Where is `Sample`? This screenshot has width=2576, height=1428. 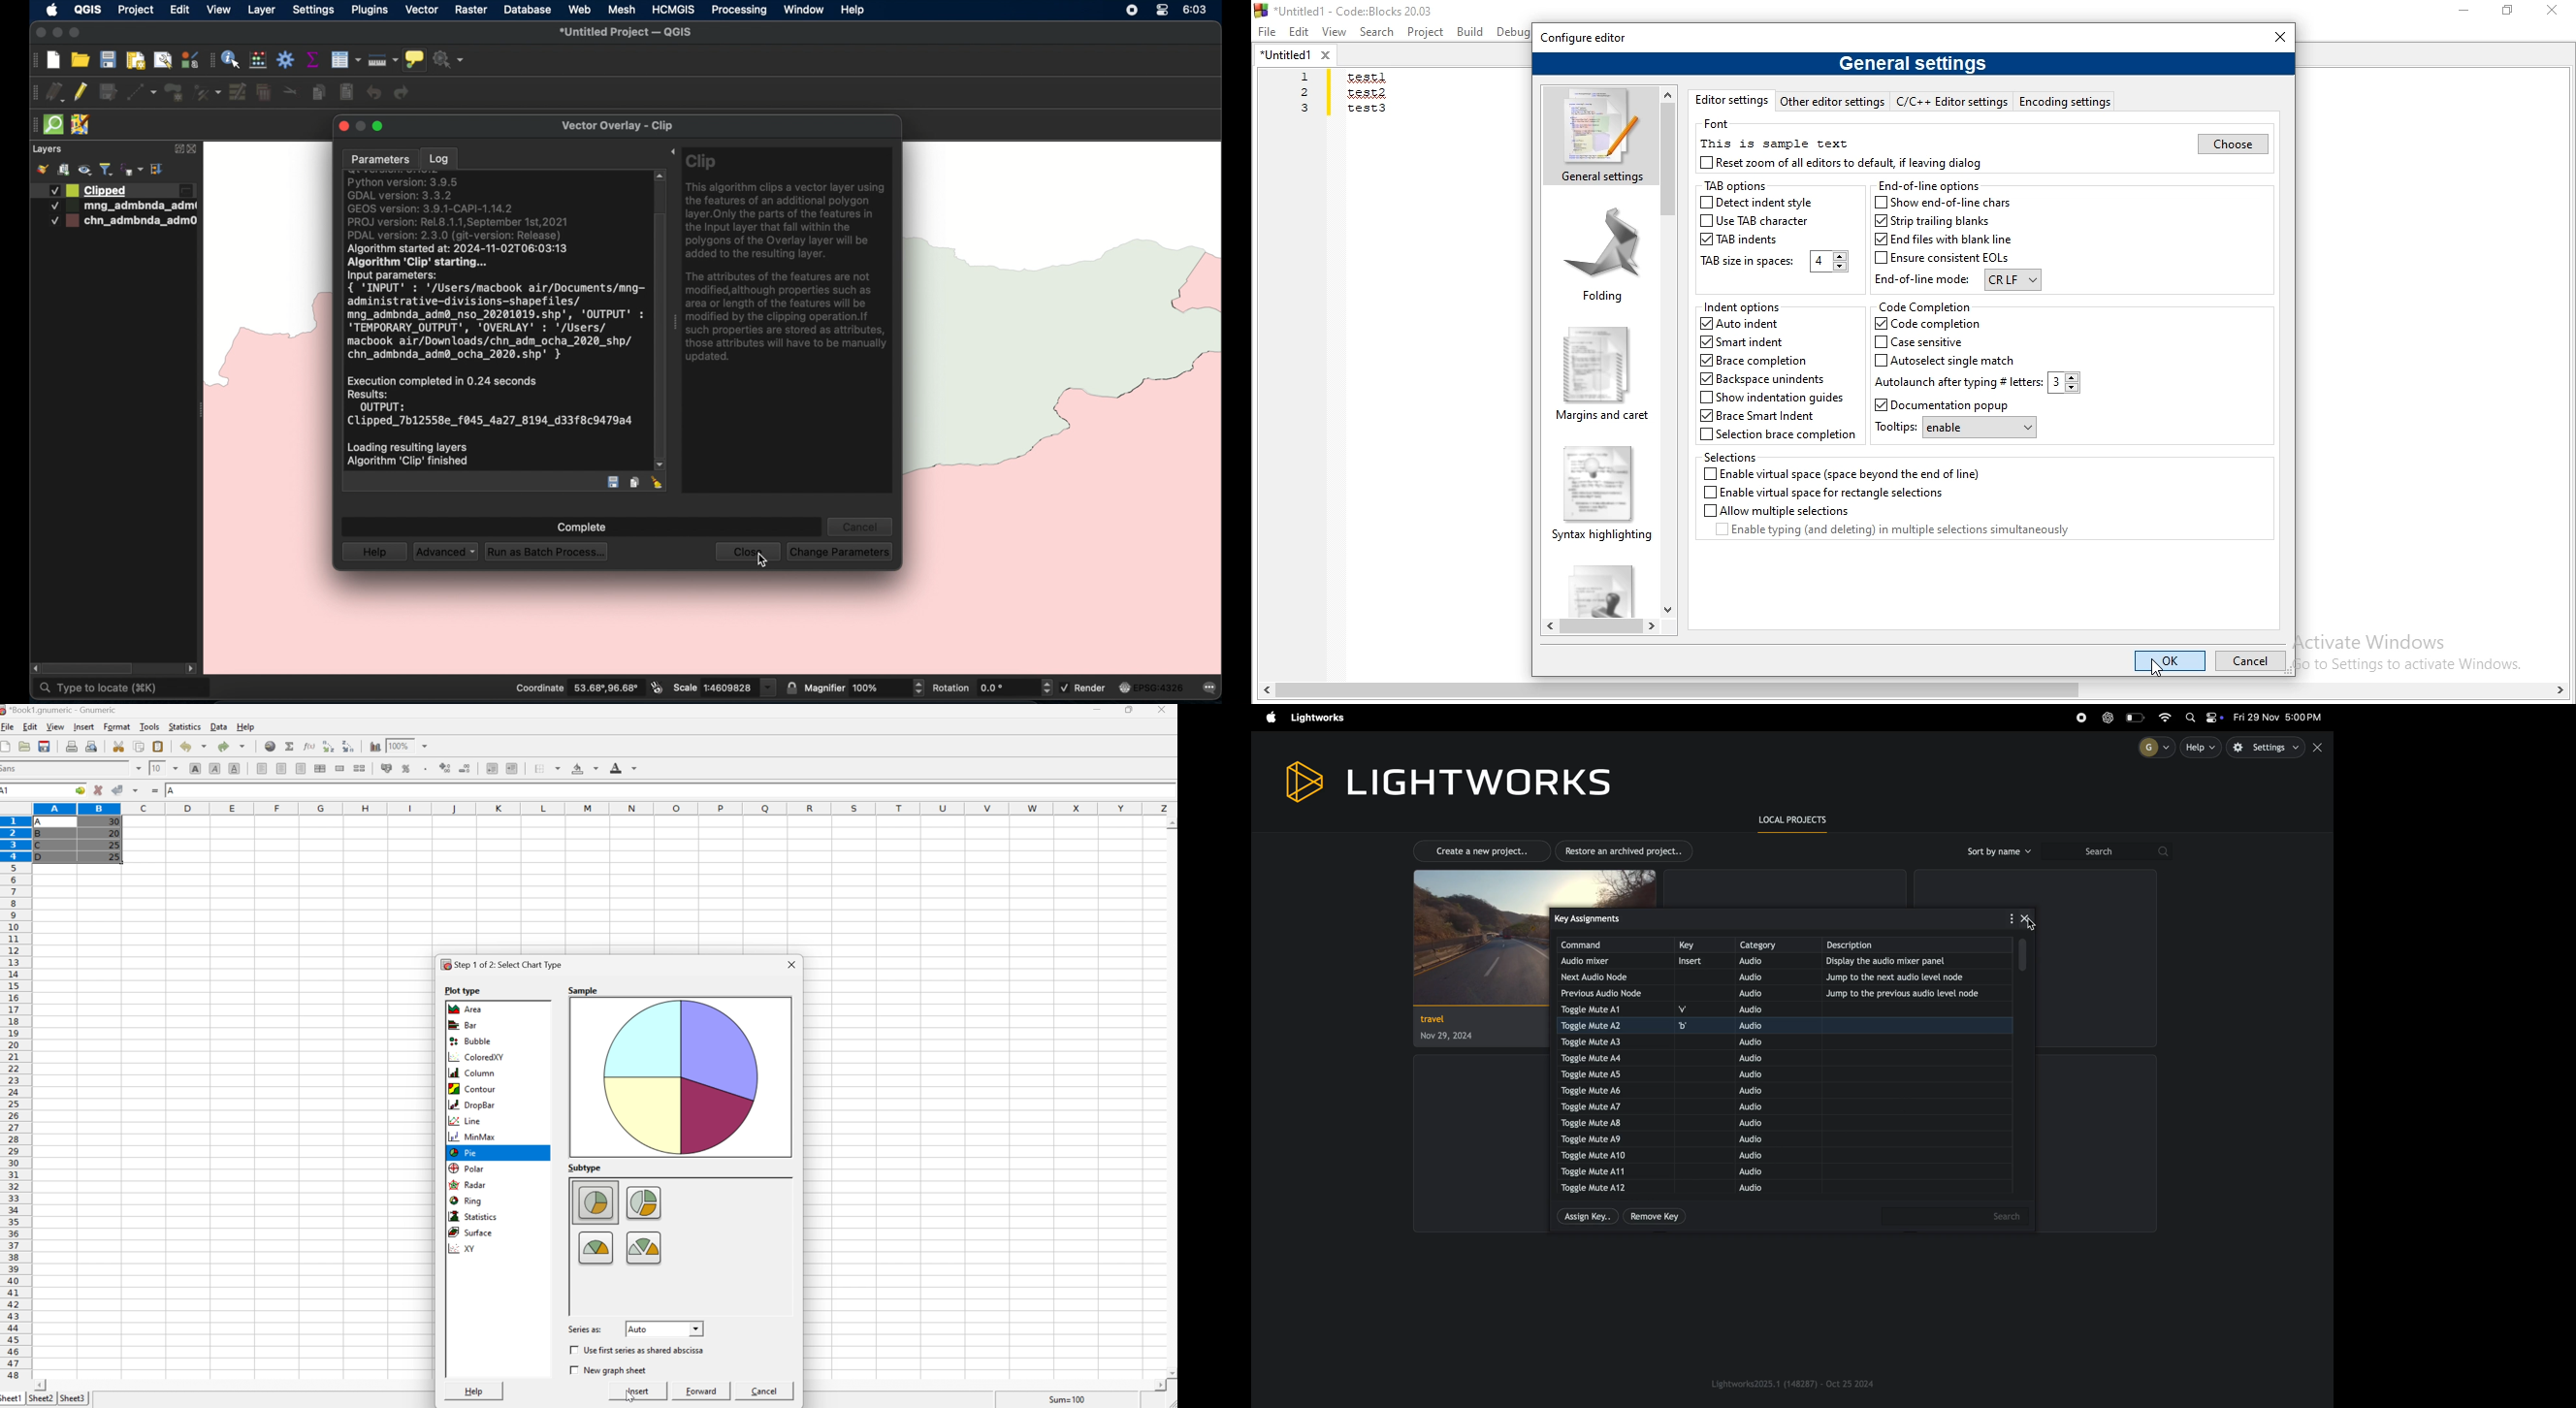
Sample is located at coordinates (585, 989).